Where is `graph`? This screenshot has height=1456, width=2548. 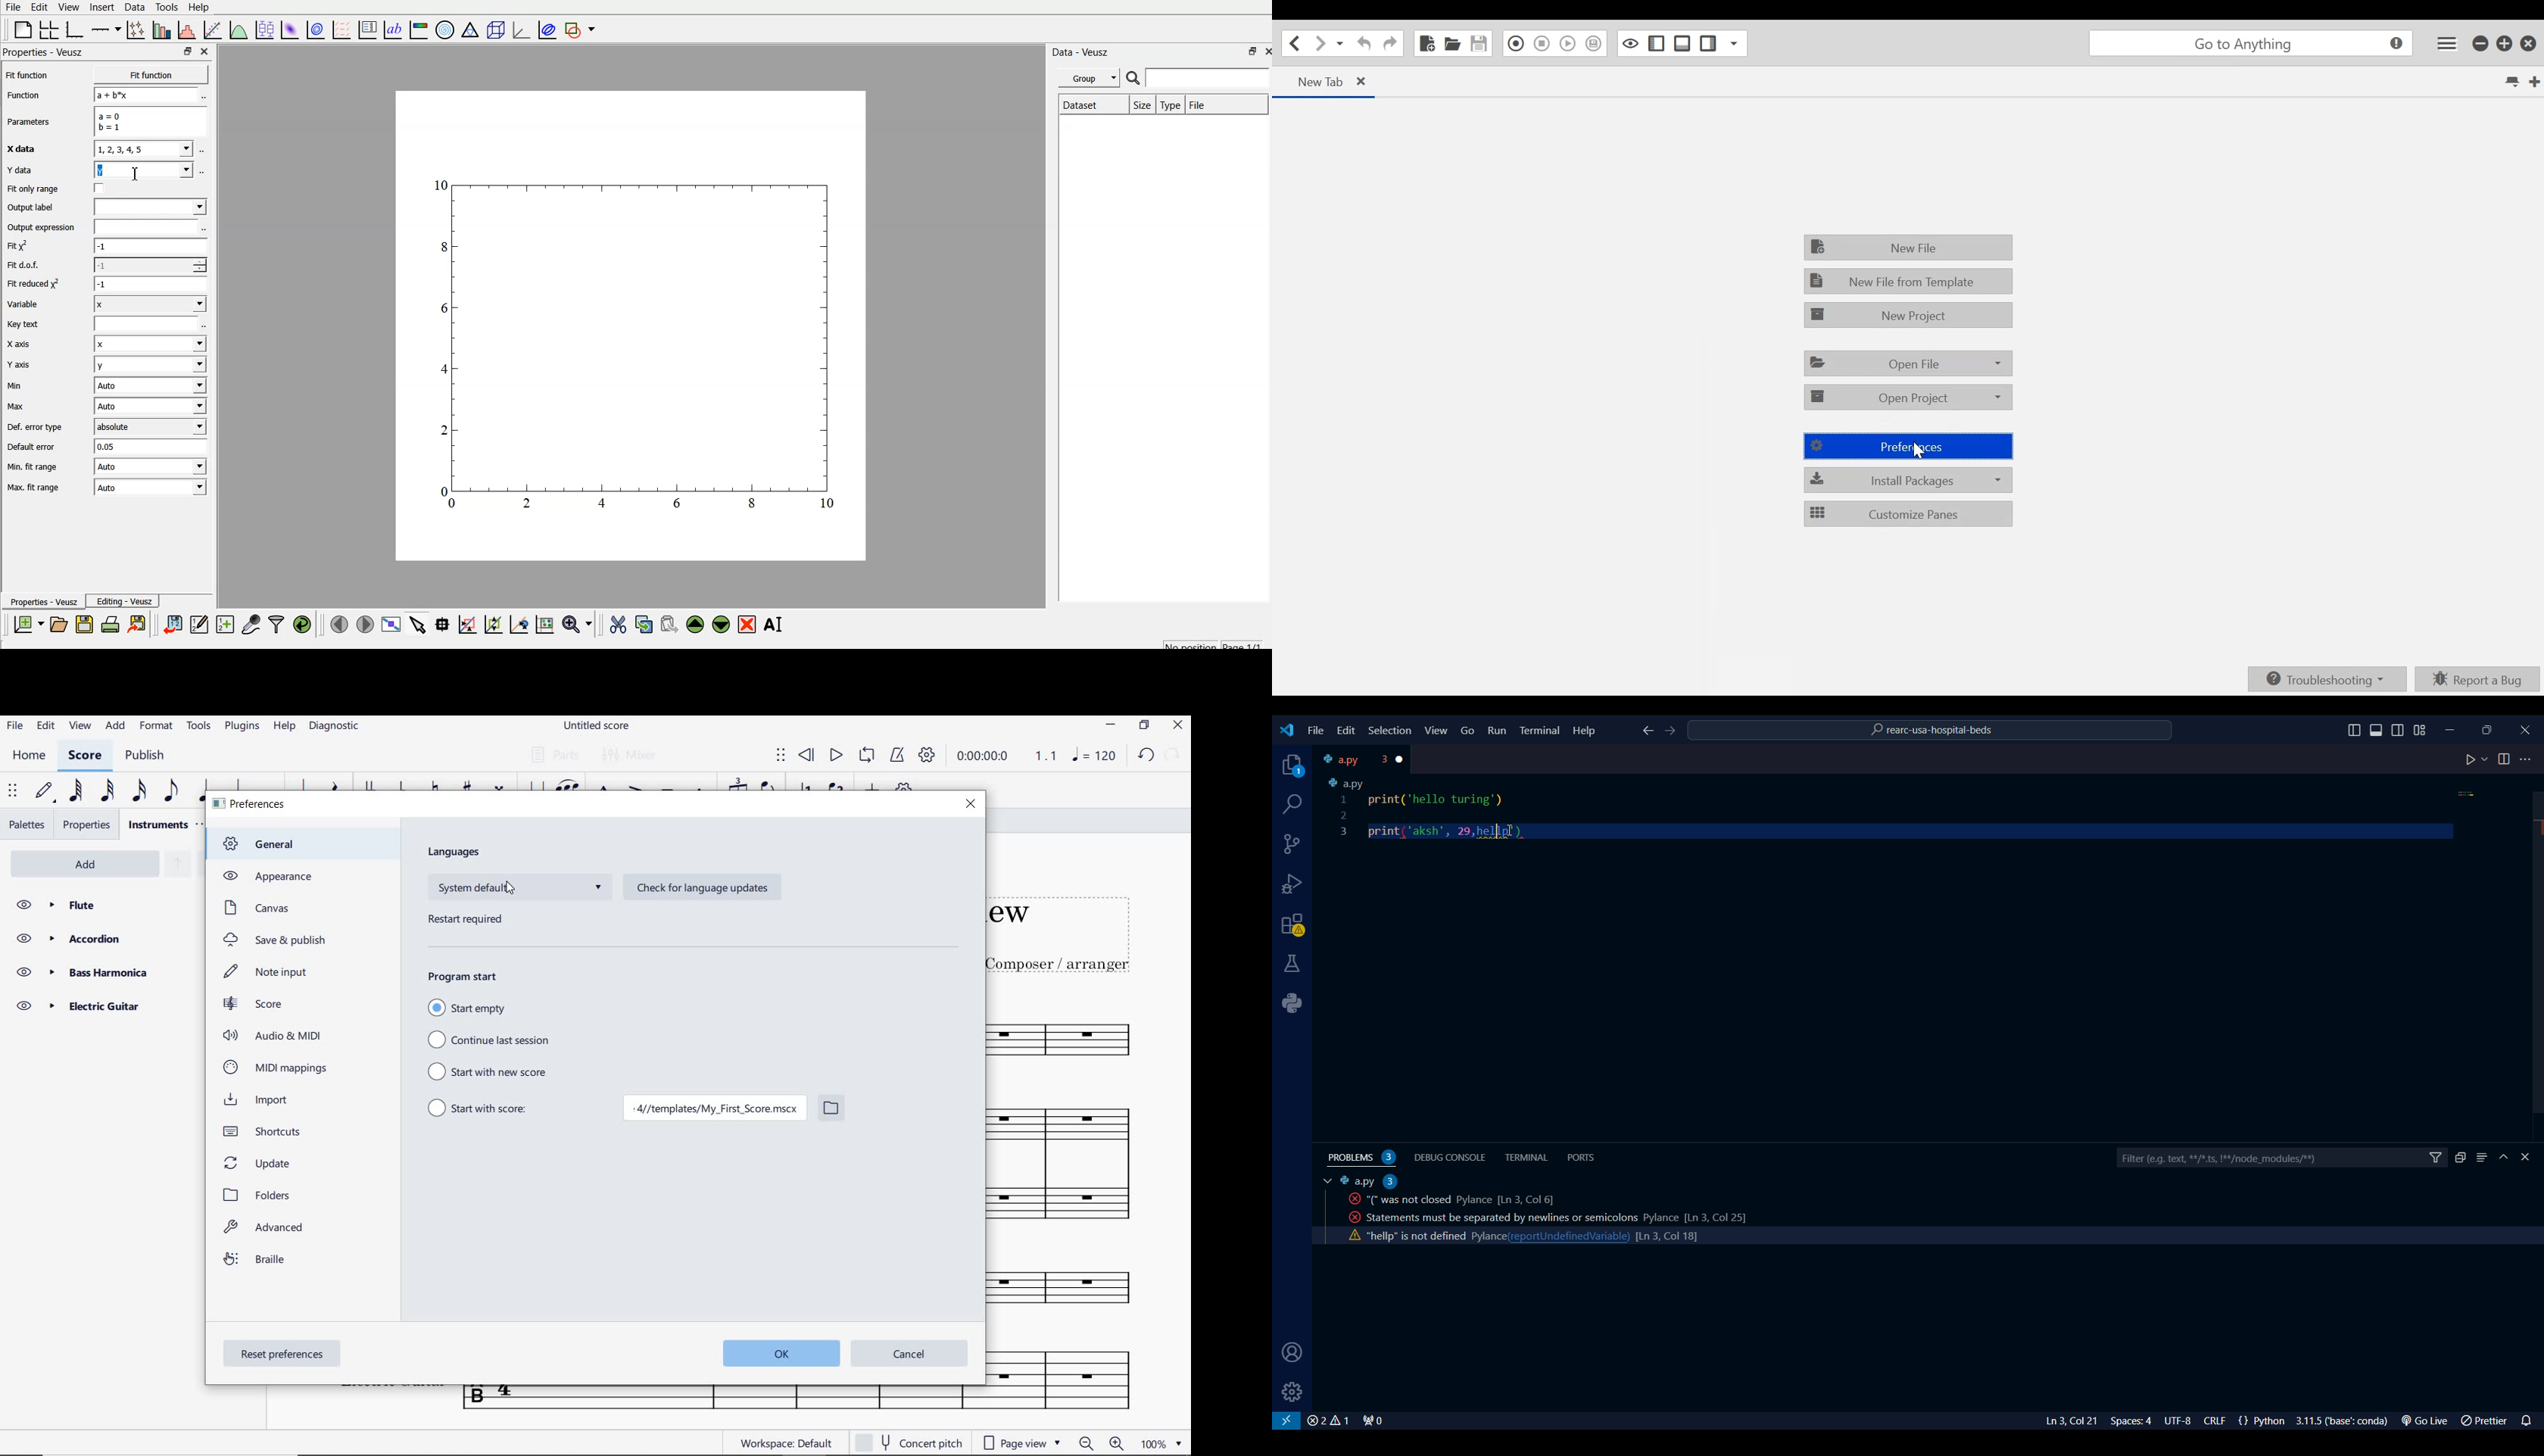
graph is located at coordinates (635, 347).